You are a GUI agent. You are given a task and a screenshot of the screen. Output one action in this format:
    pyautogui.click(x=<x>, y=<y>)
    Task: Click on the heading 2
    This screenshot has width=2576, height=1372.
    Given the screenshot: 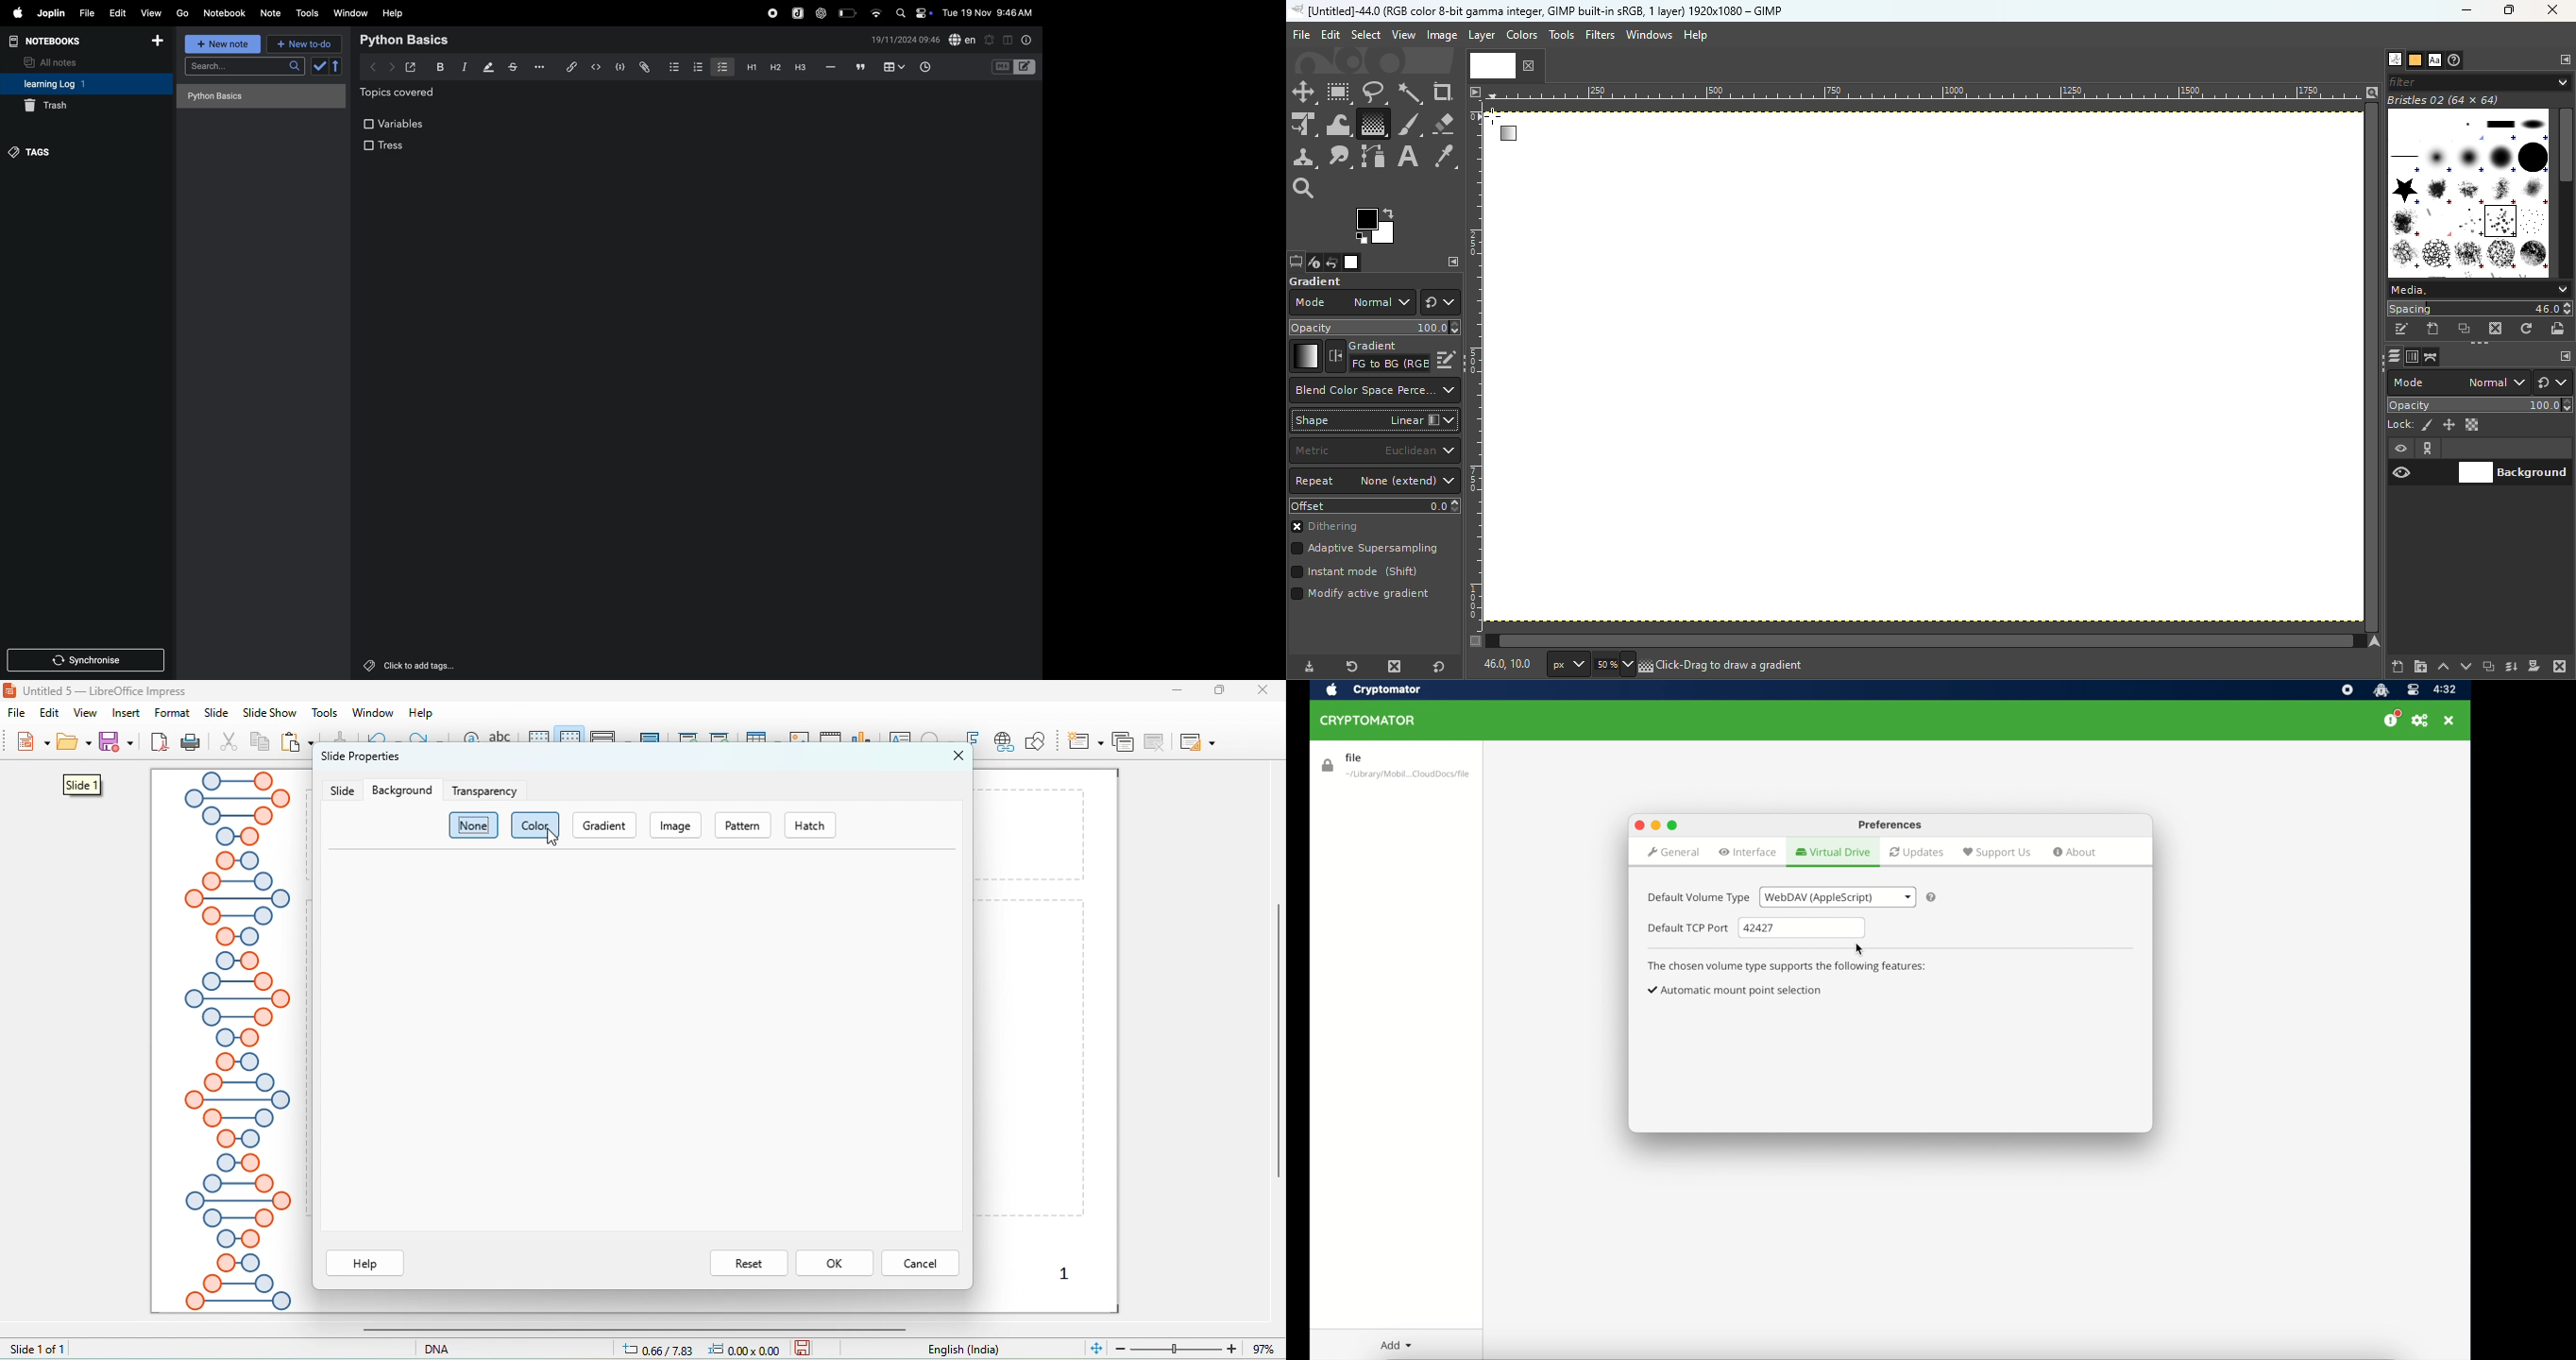 What is the action you would take?
    pyautogui.click(x=775, y=67)
    